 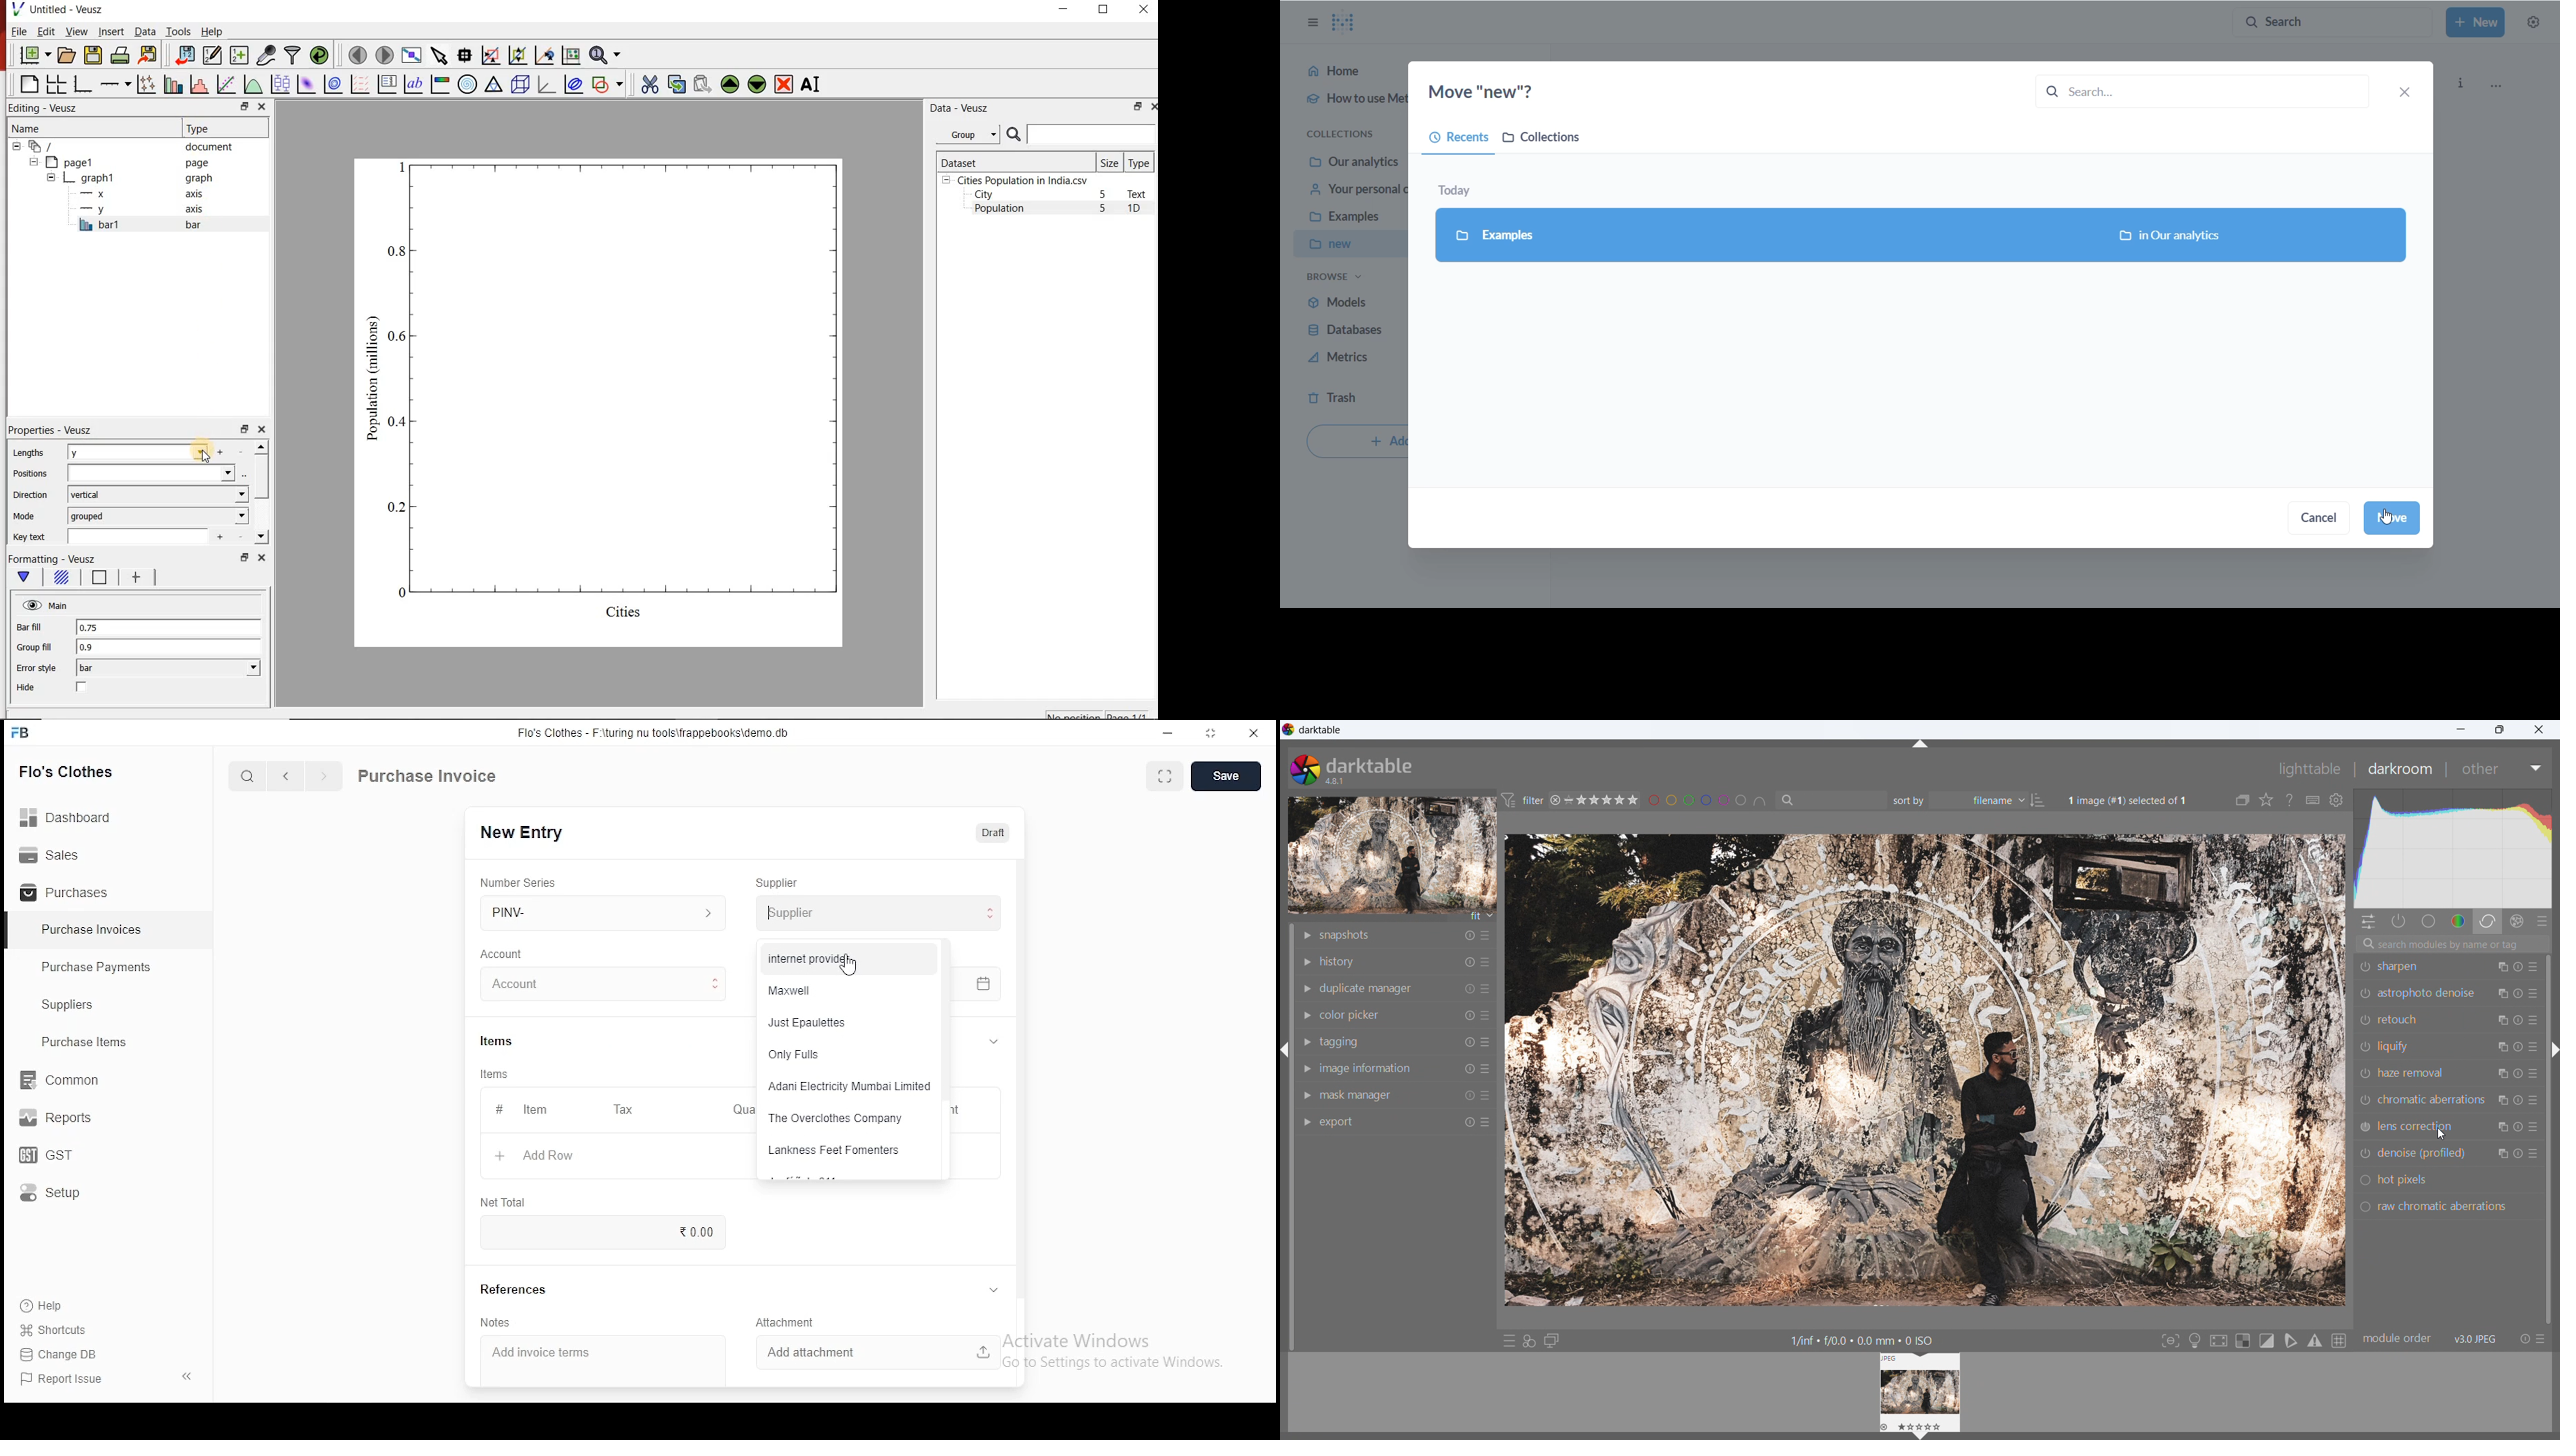 What do you see at coordinates (261, 492) in the screenshot?
I see `scrollbar` at bounding box center [261, 492].